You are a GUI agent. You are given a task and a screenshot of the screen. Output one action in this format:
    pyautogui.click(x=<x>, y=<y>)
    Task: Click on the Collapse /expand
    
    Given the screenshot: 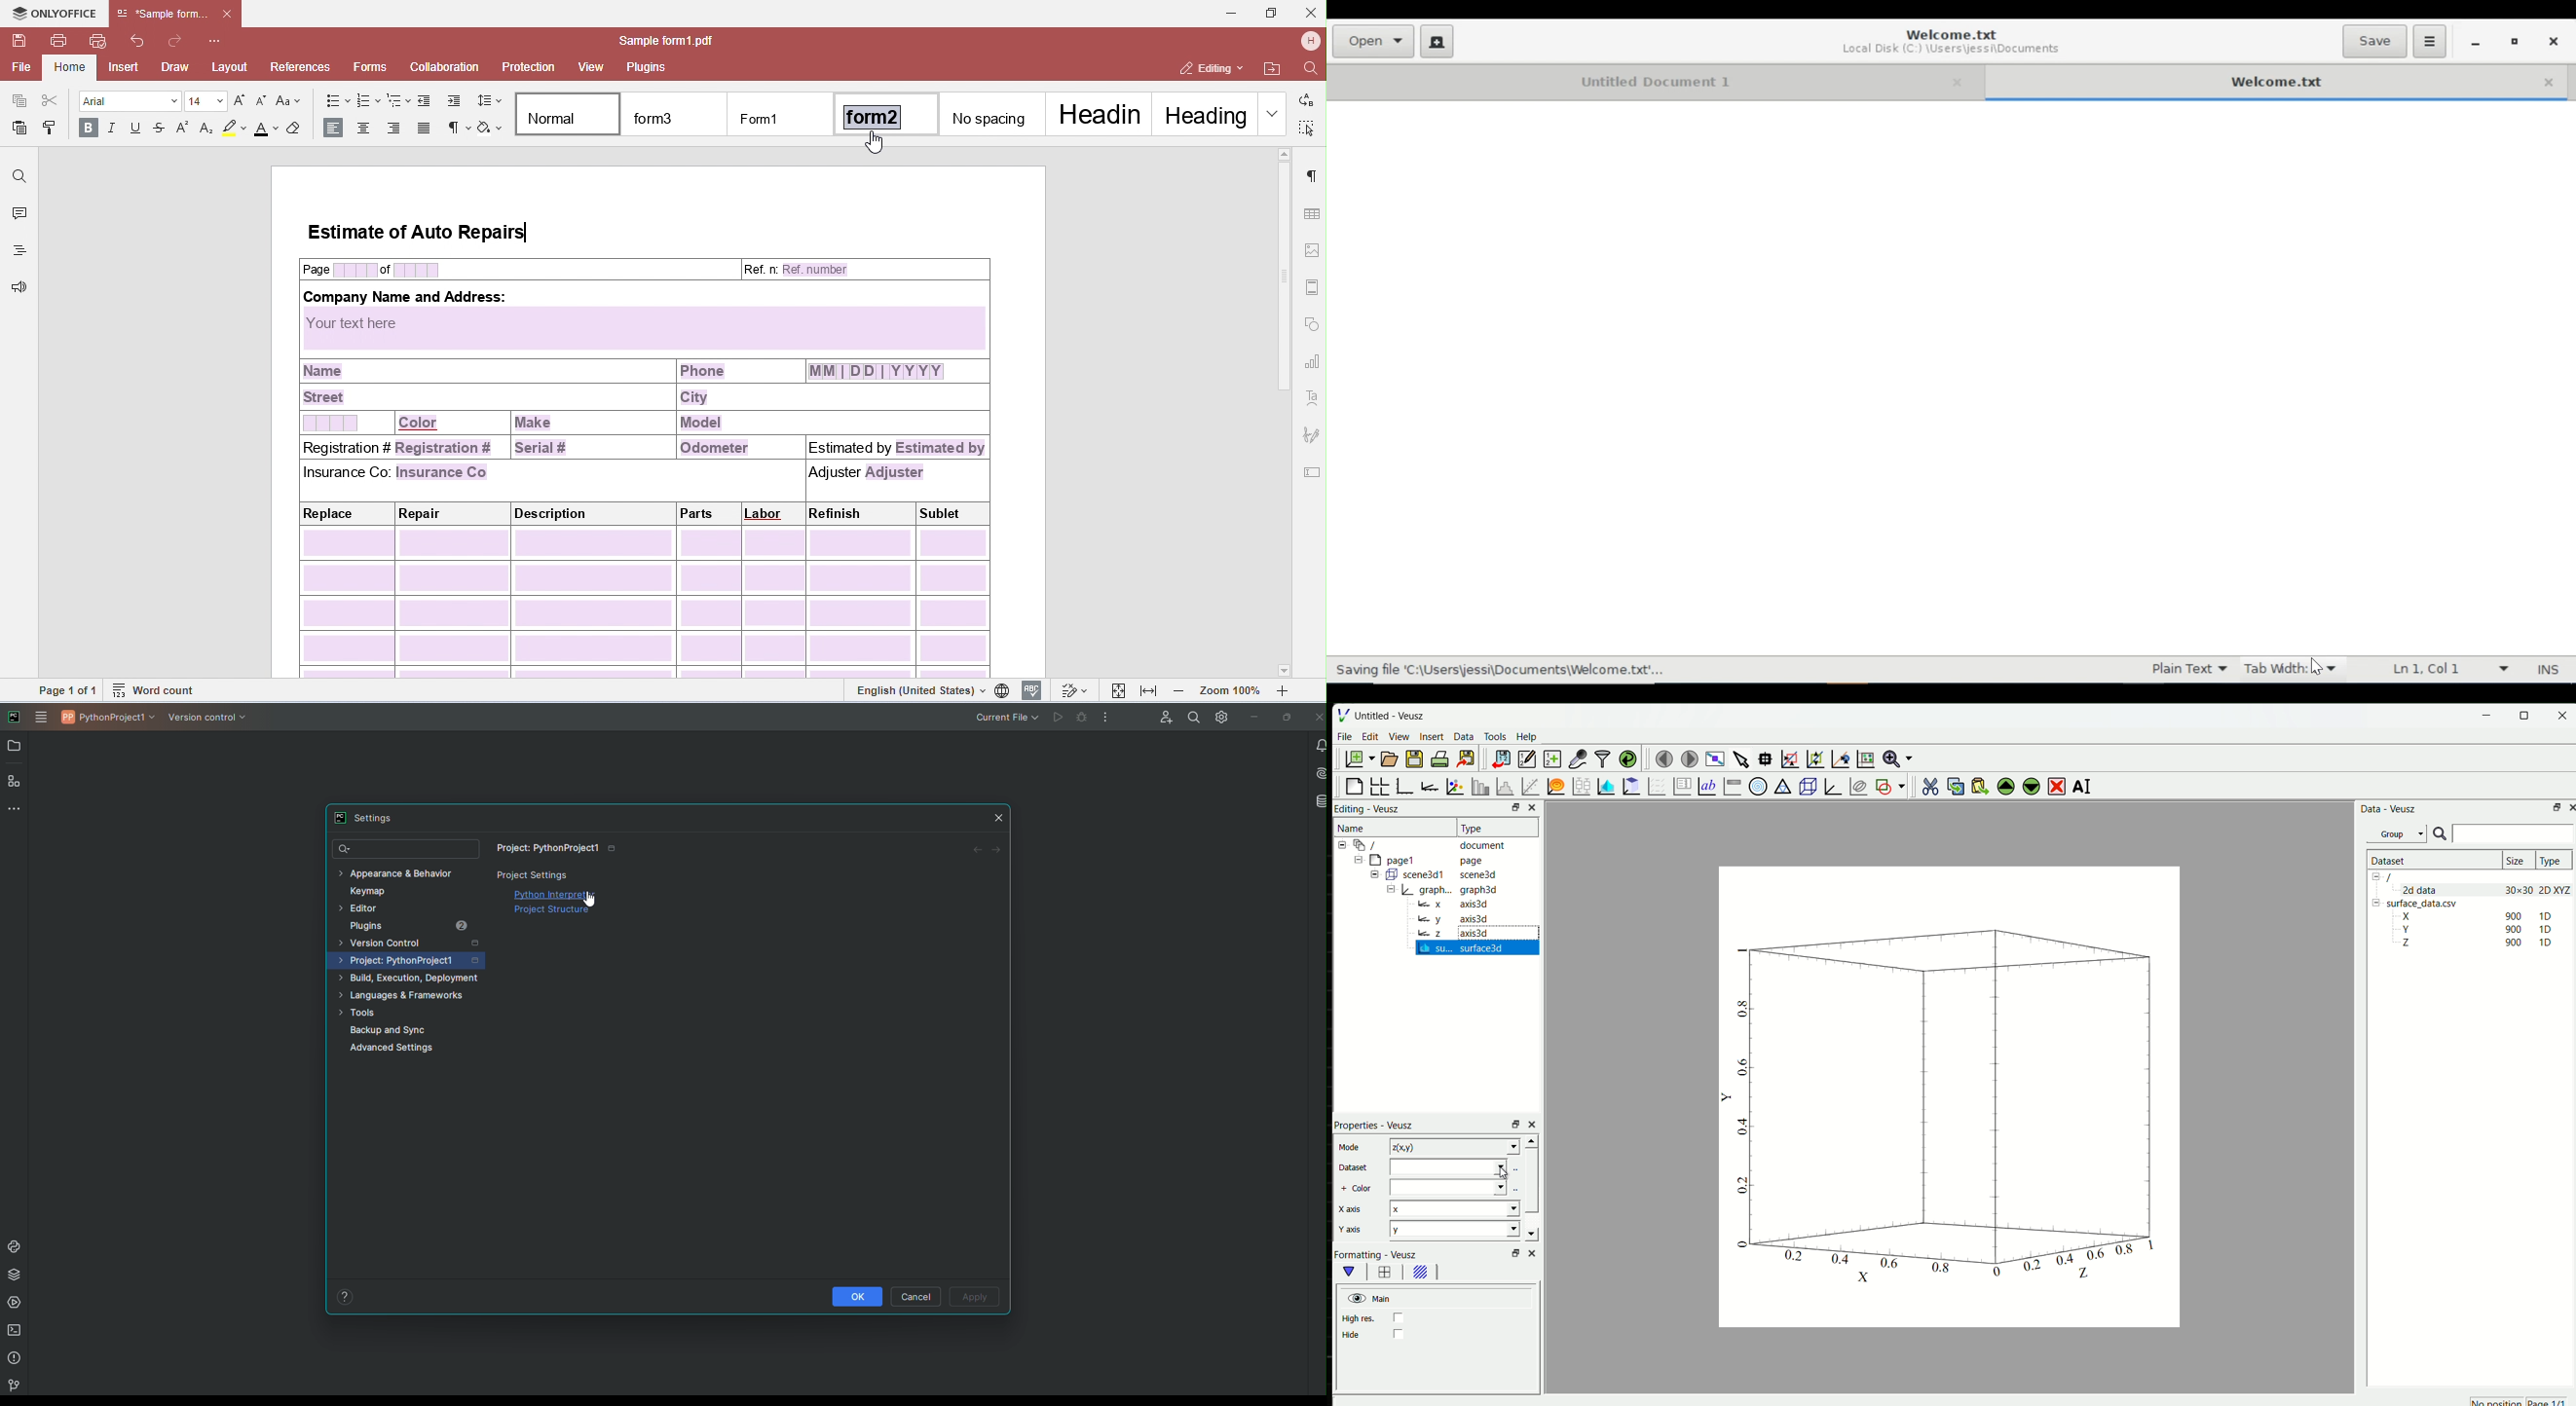 What is the action you would take?
    pyautogui.click(x=1375, y=874)
    